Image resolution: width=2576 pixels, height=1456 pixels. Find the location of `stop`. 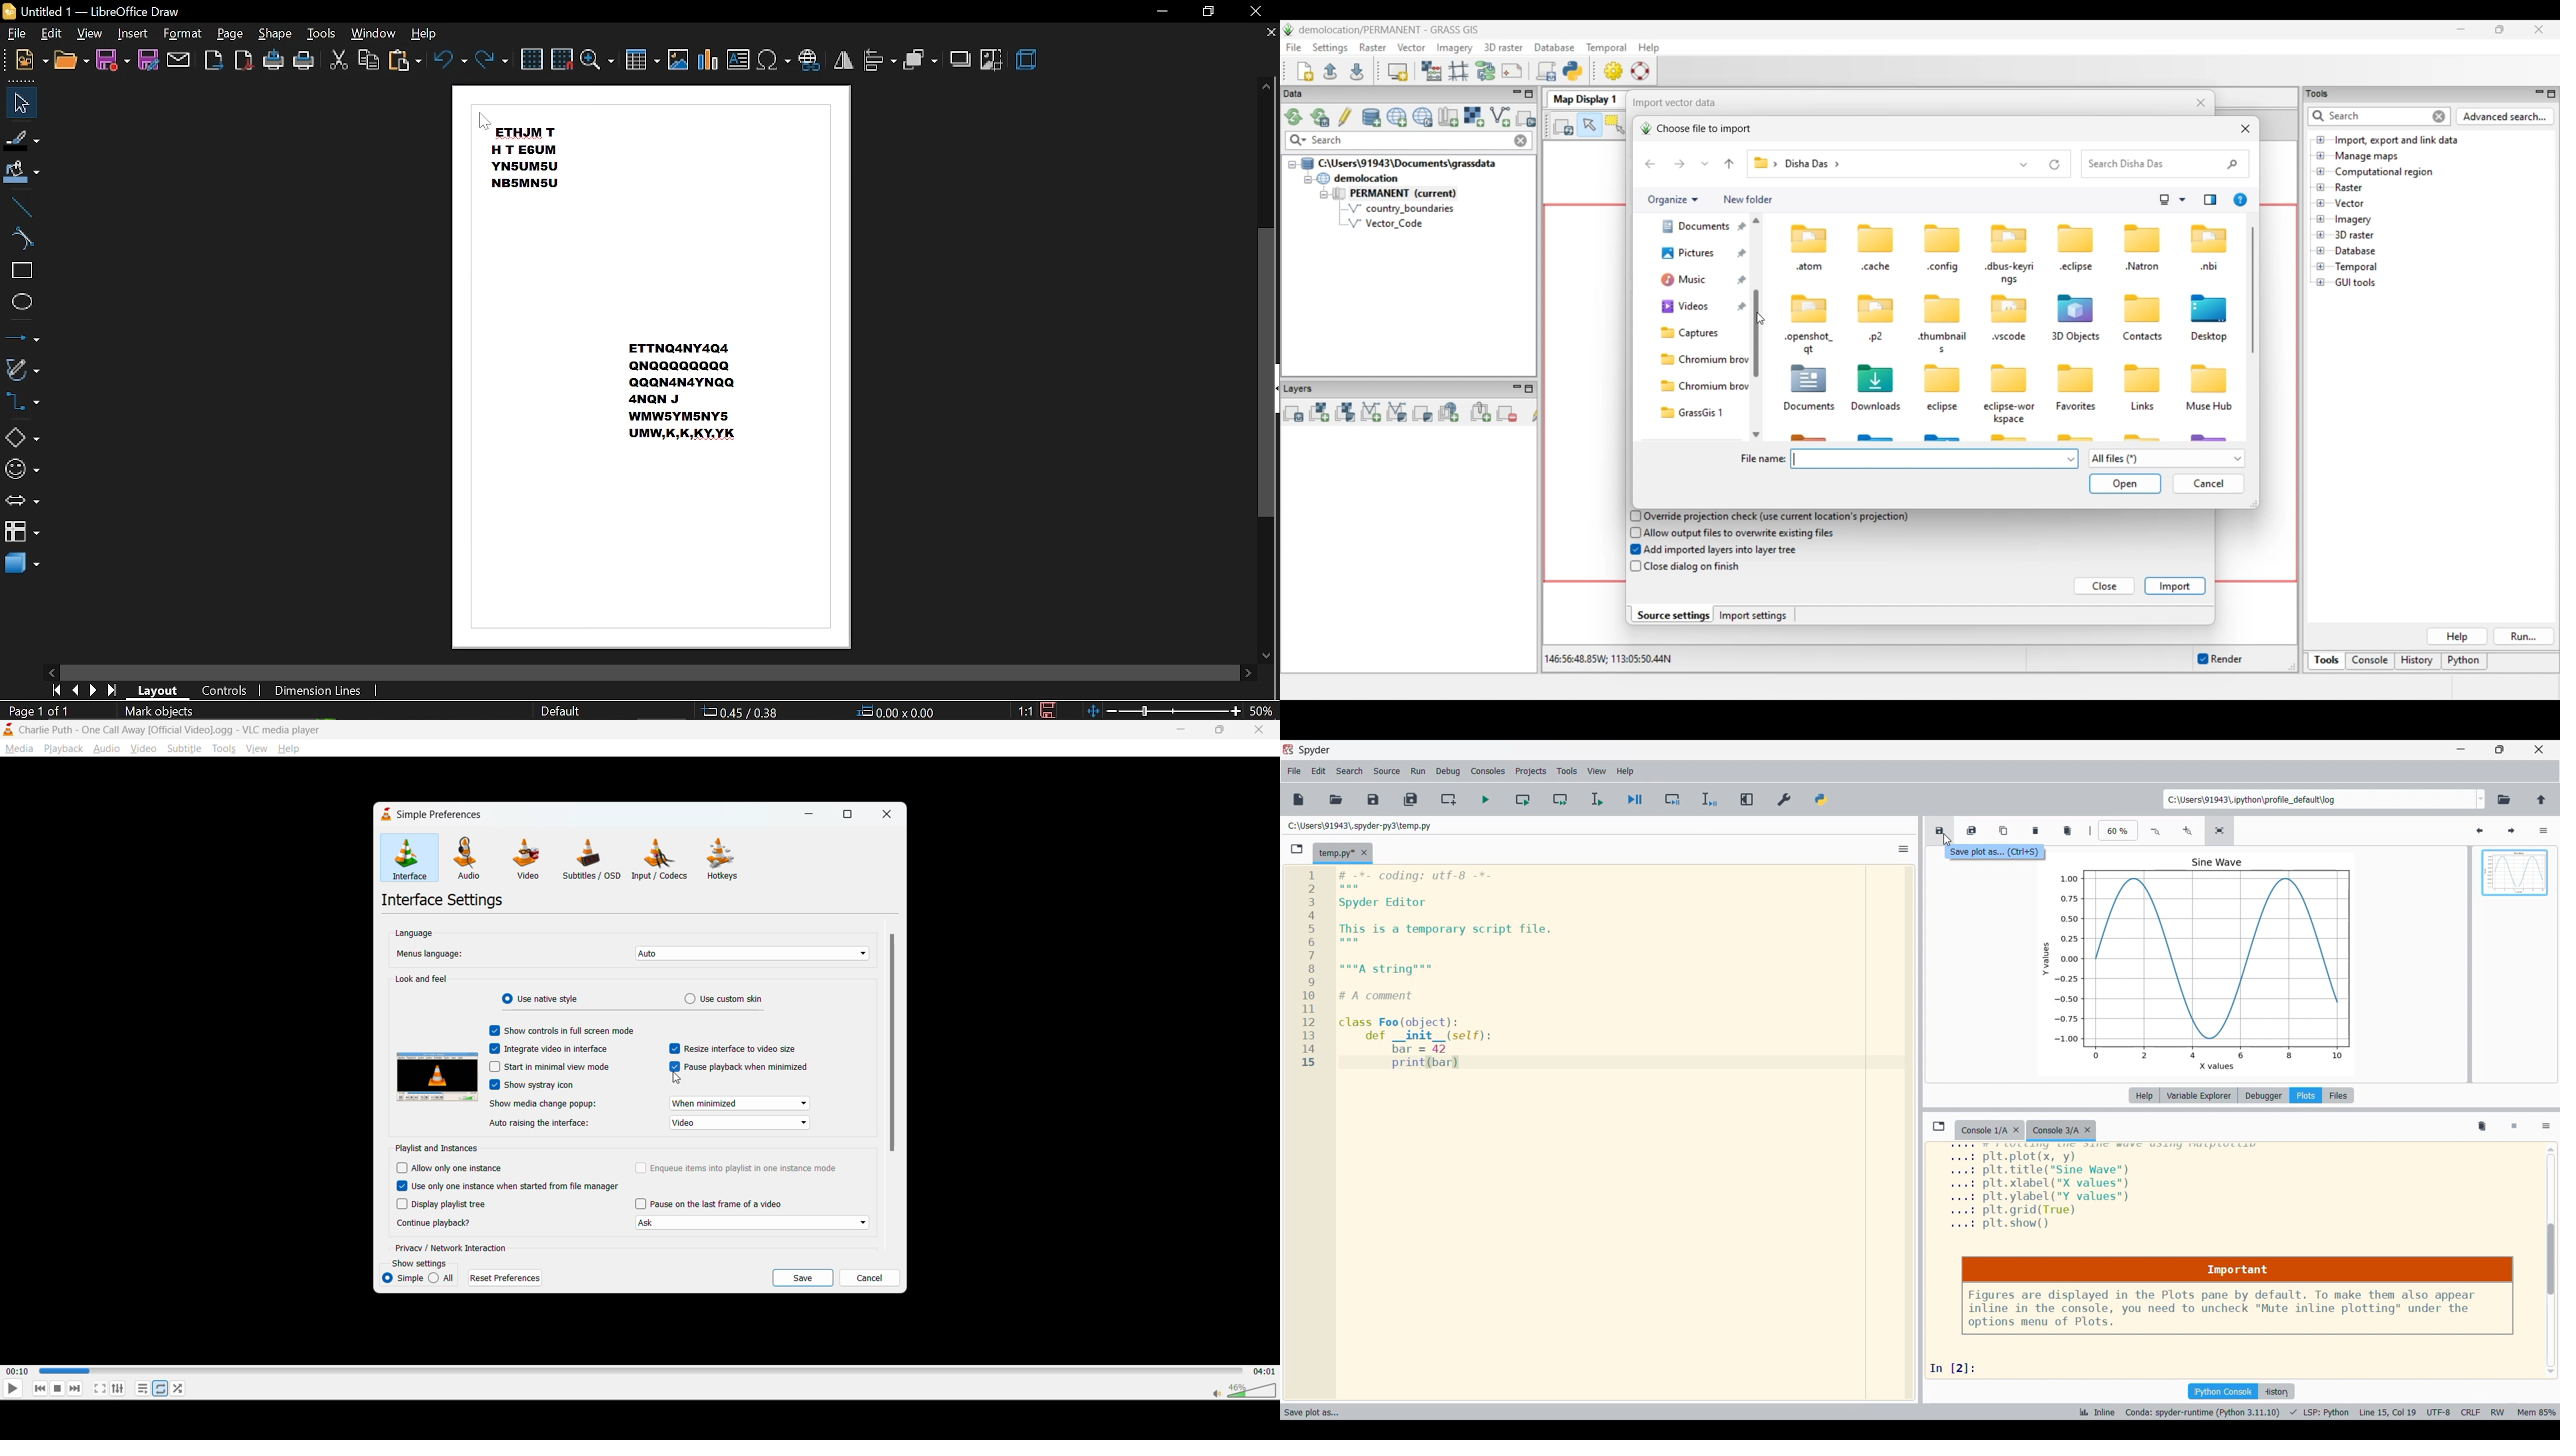

stop is located at coordinates (59, 1389).